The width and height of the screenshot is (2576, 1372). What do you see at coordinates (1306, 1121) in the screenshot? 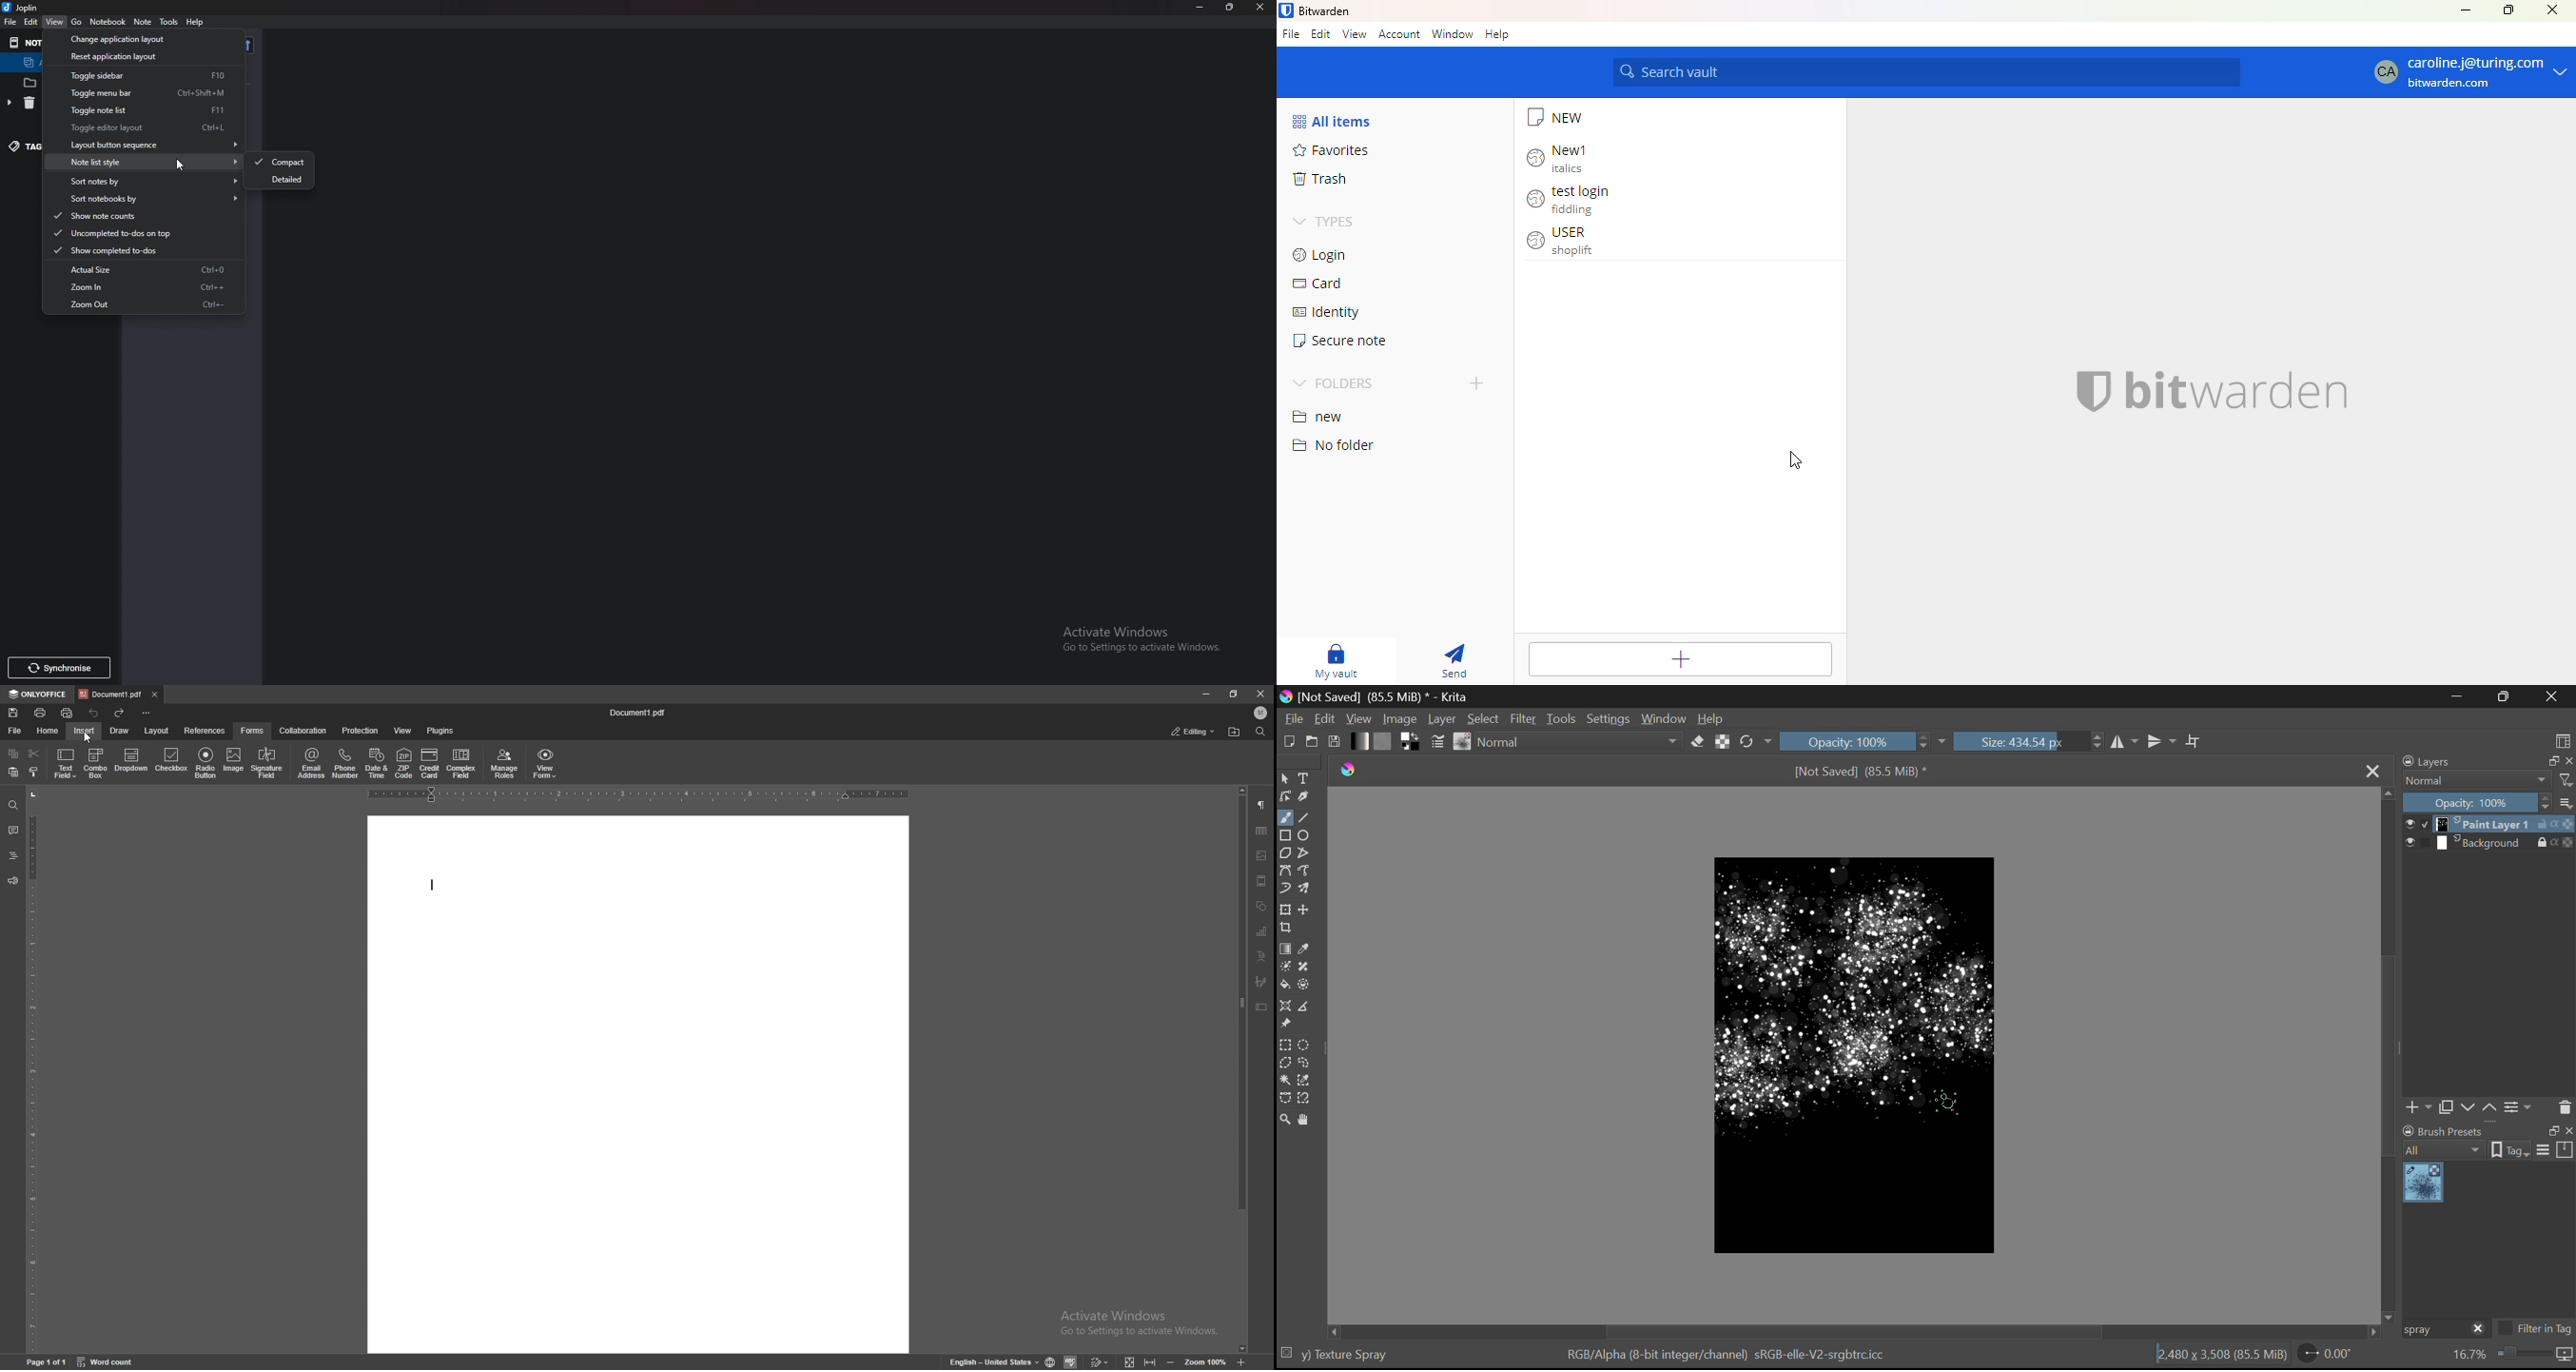
I see `Pan` at bounding box center [1306, 1121].